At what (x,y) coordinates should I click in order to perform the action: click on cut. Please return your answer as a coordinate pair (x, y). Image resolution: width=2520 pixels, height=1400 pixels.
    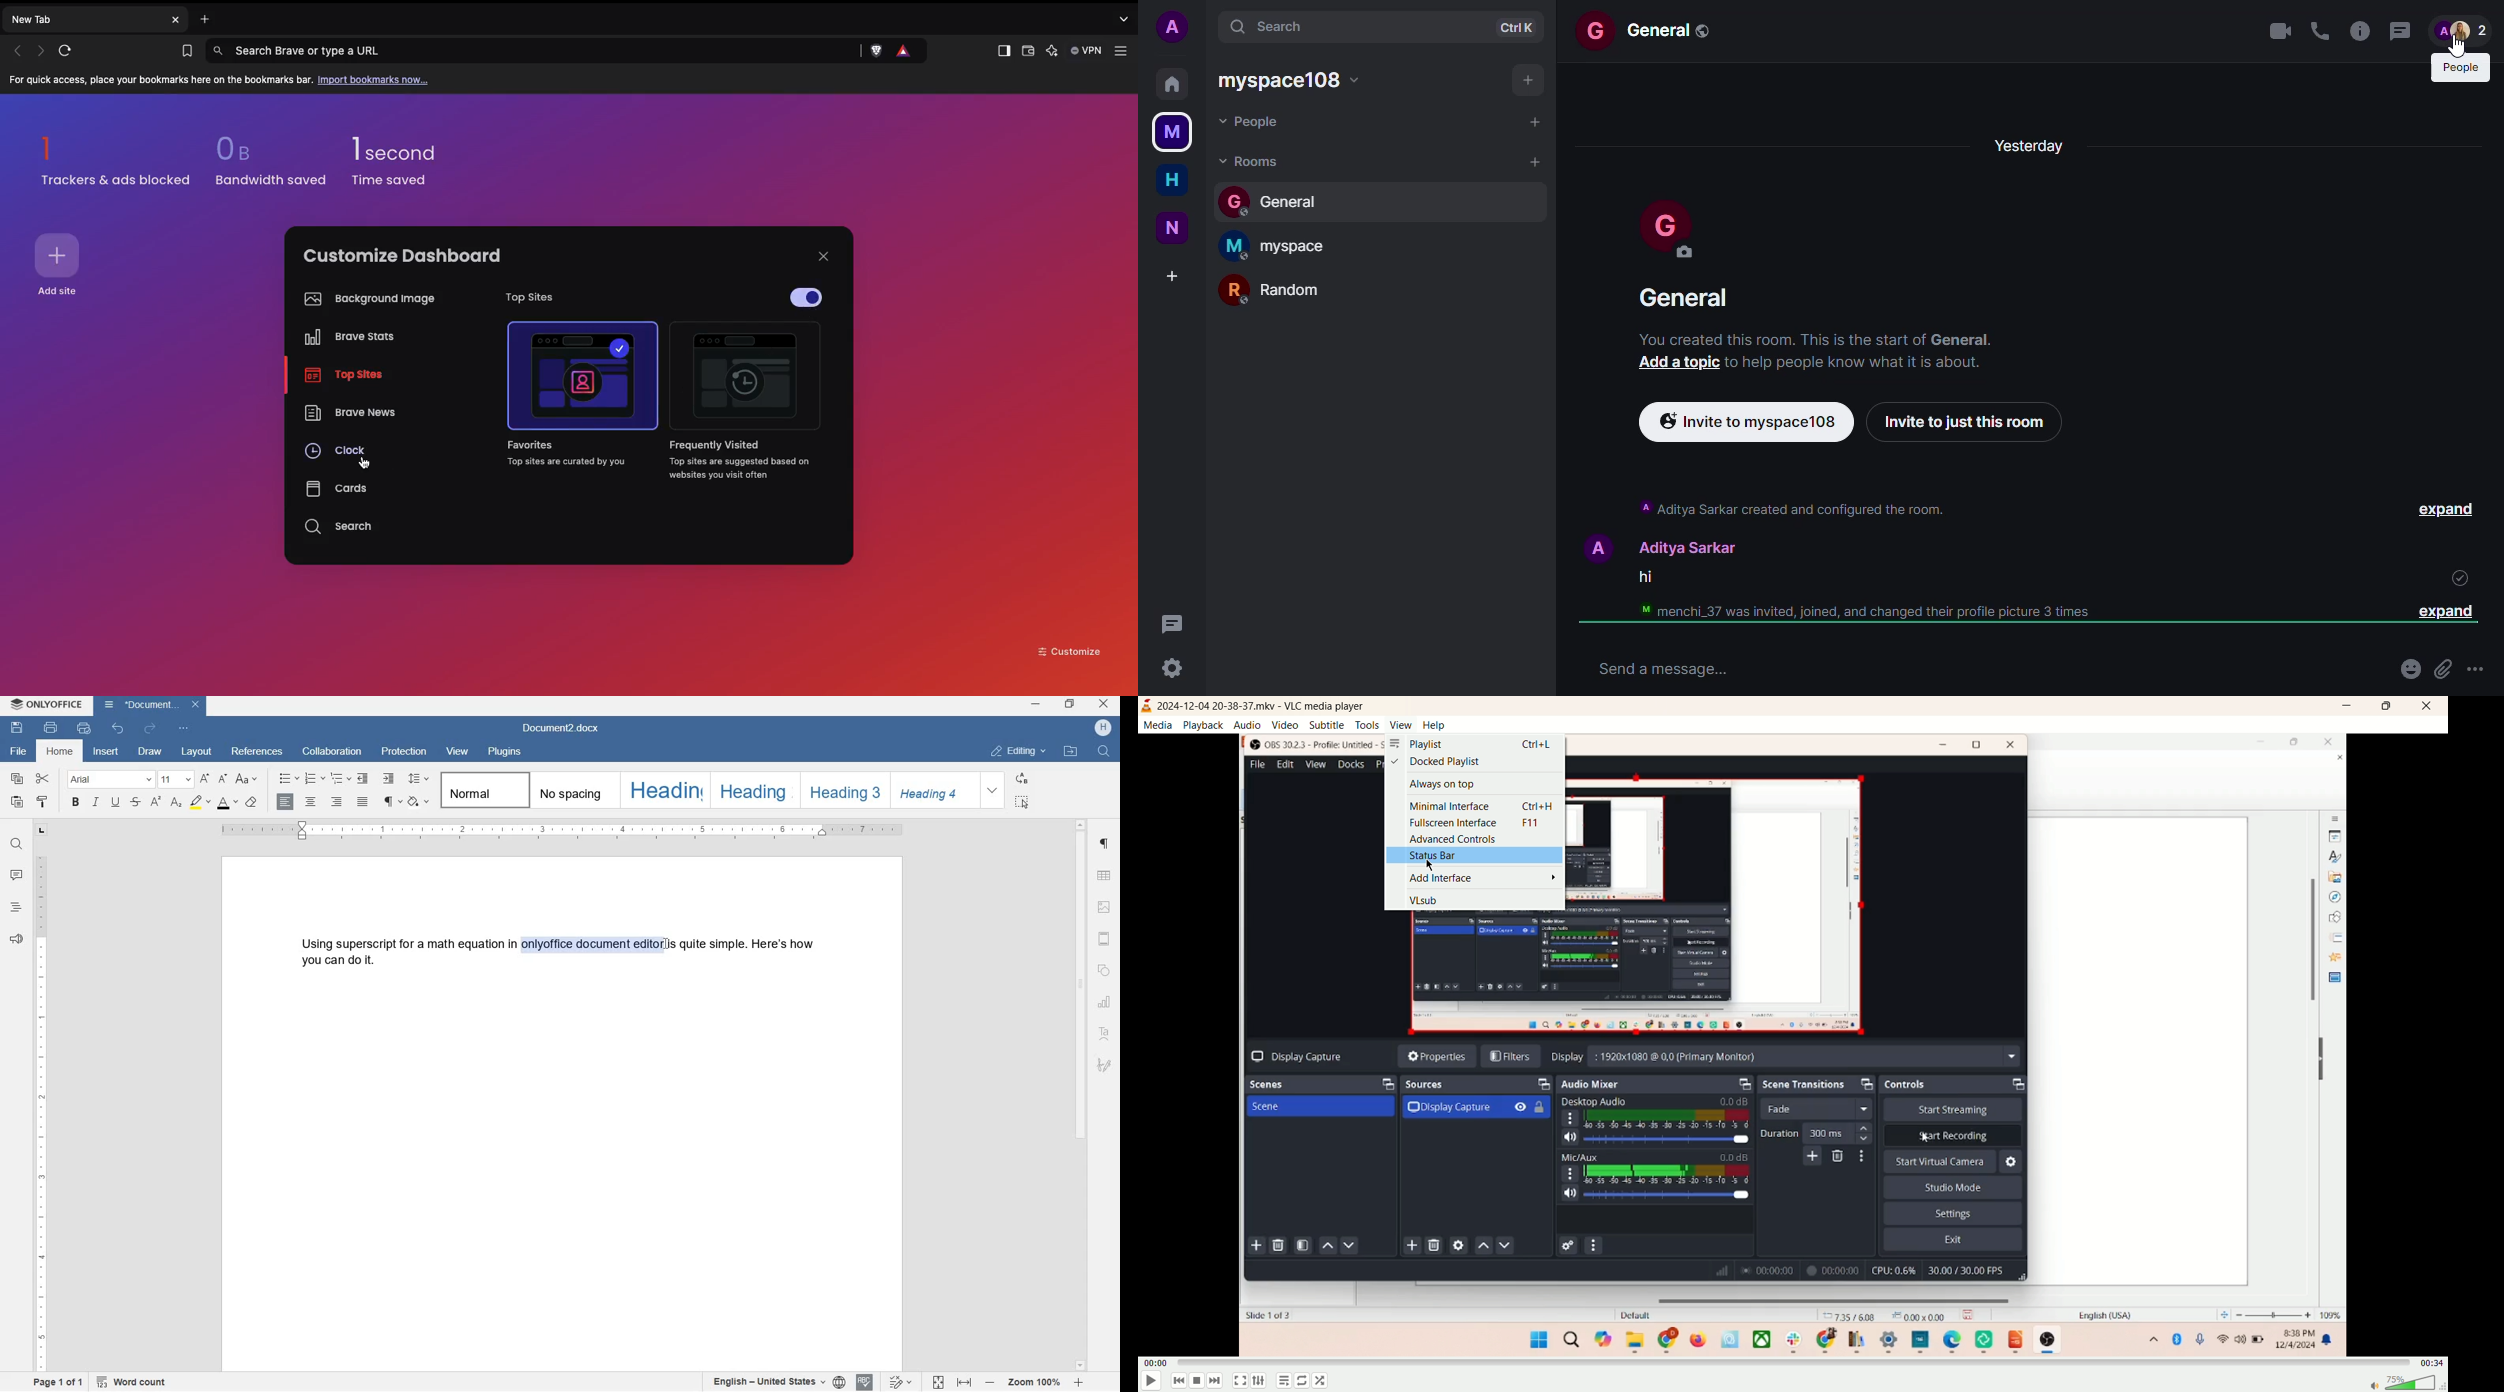
    Looking at the image, I should click on (43, 778).